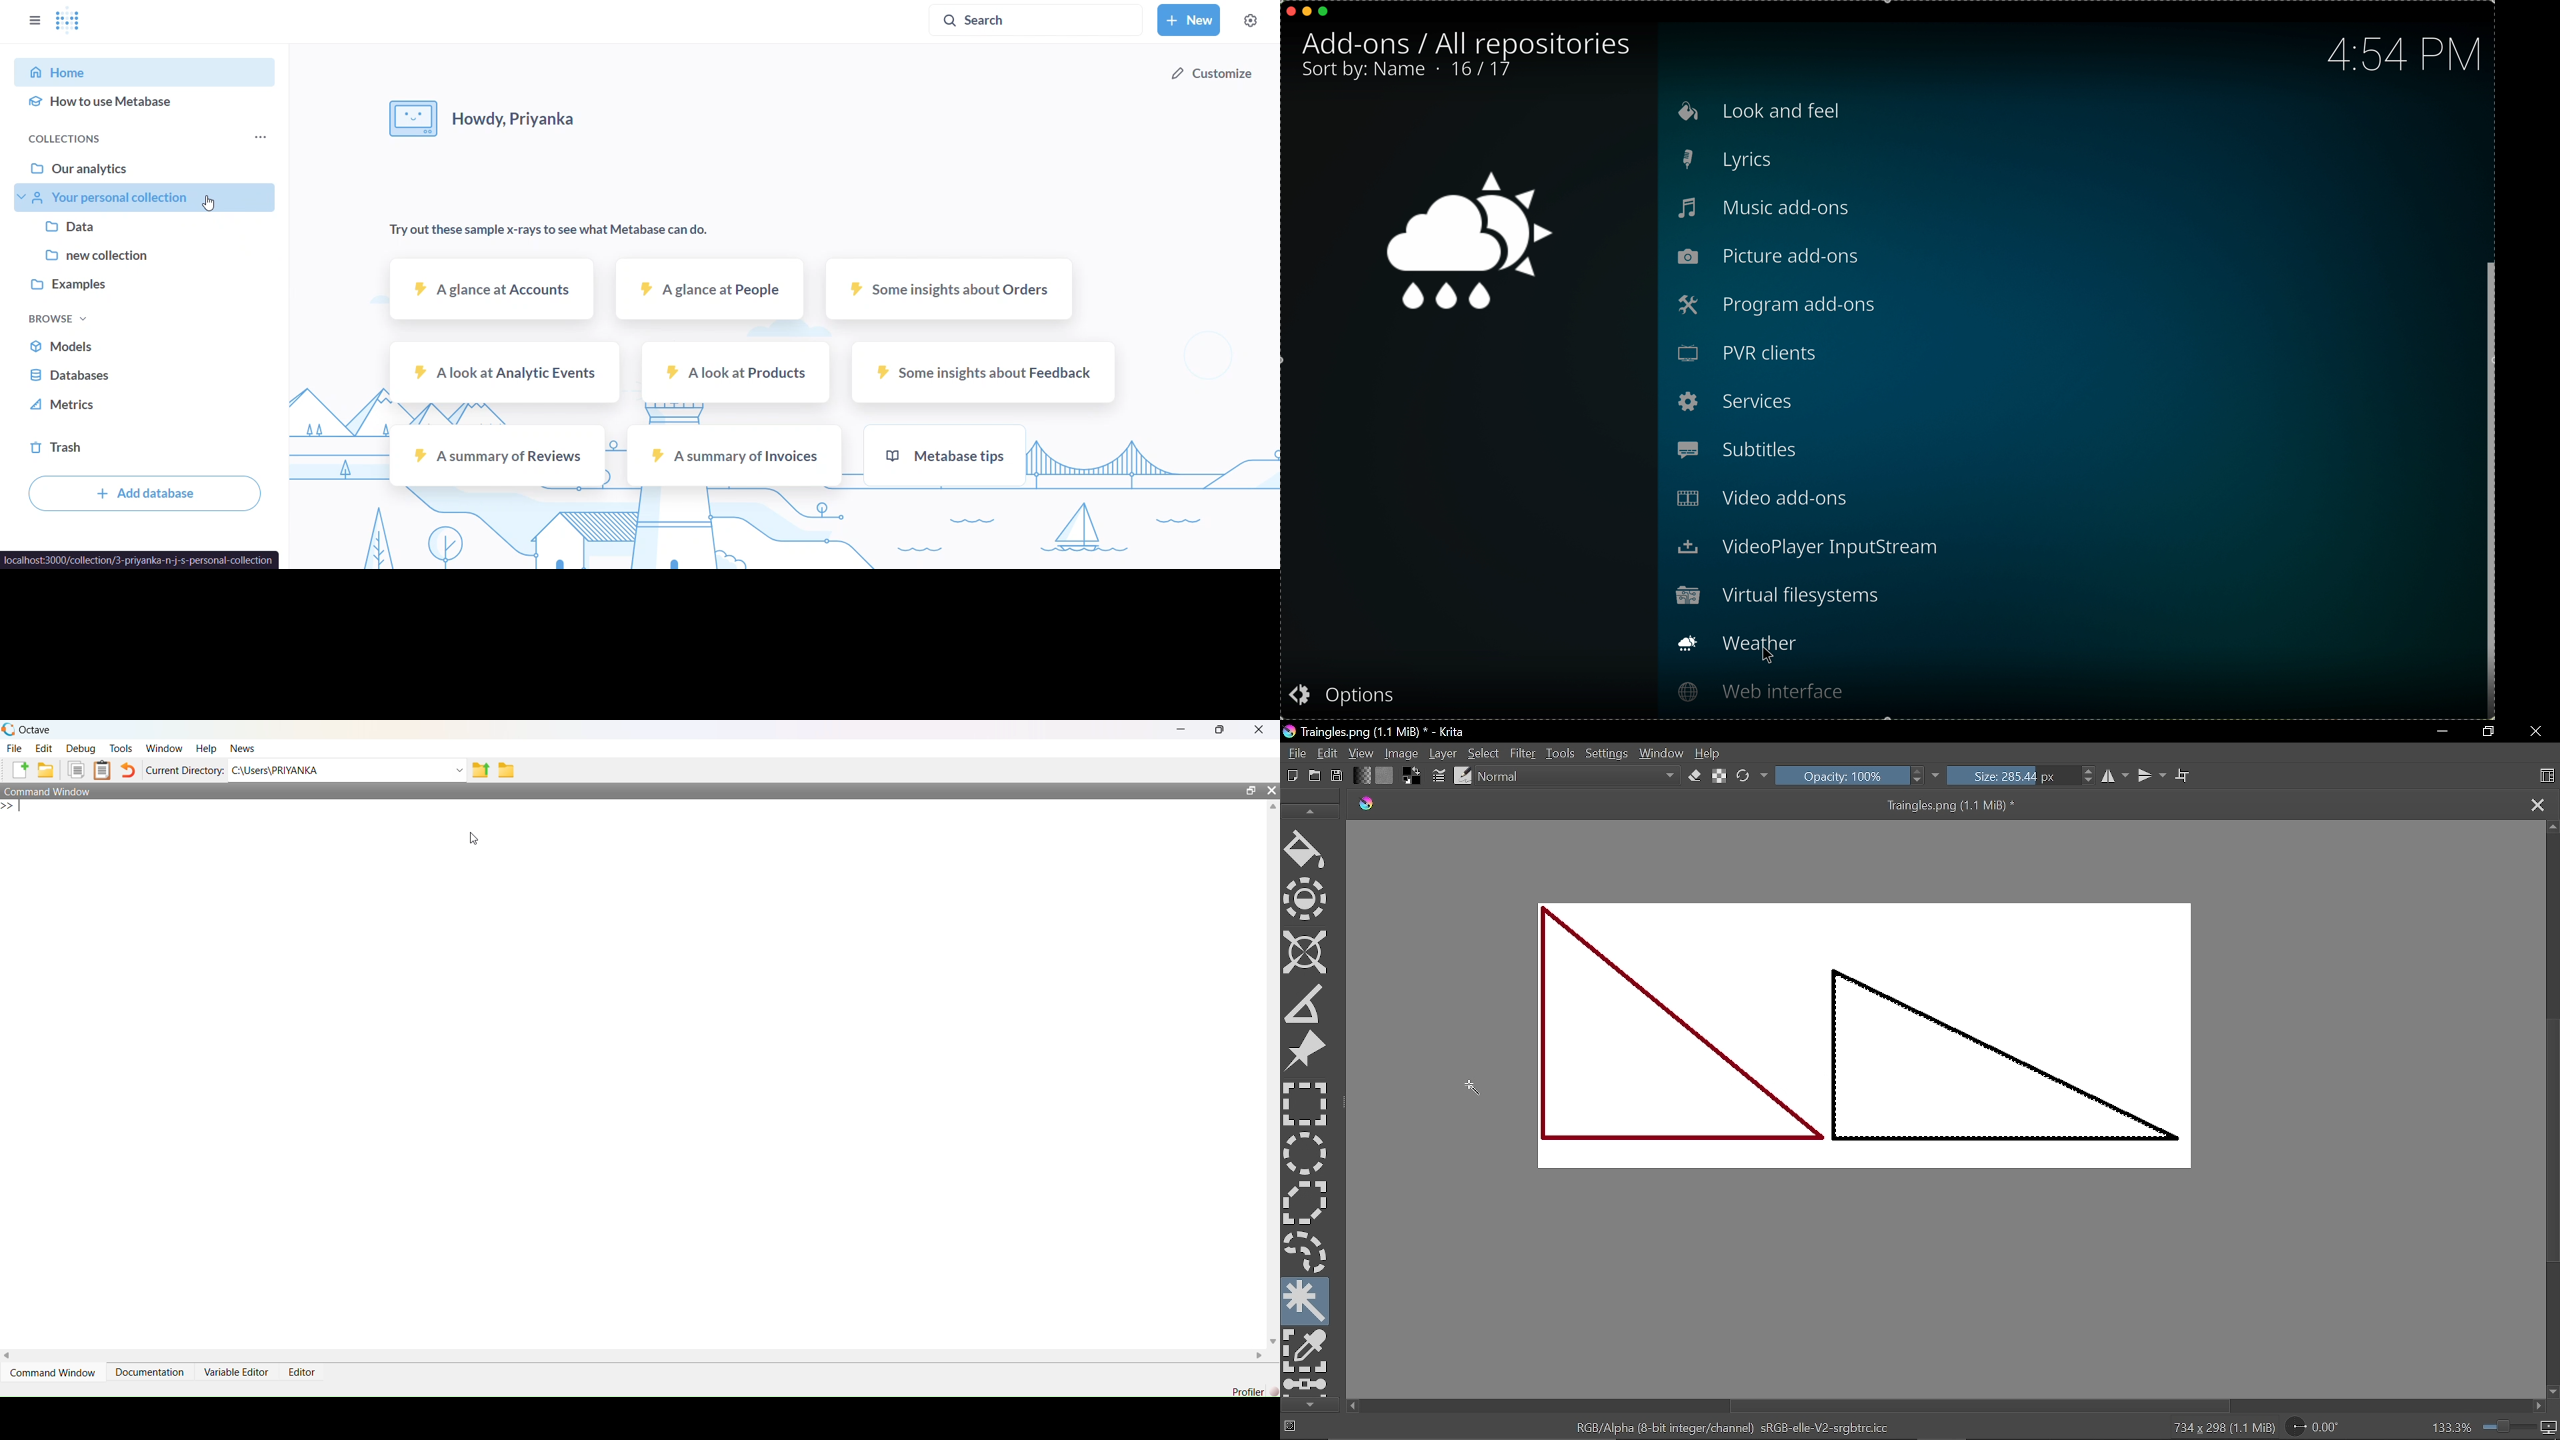  What do you see at coordinates (1522, 752) in the screenshot?
I see `Filter` at bounding box center [1522, 752].